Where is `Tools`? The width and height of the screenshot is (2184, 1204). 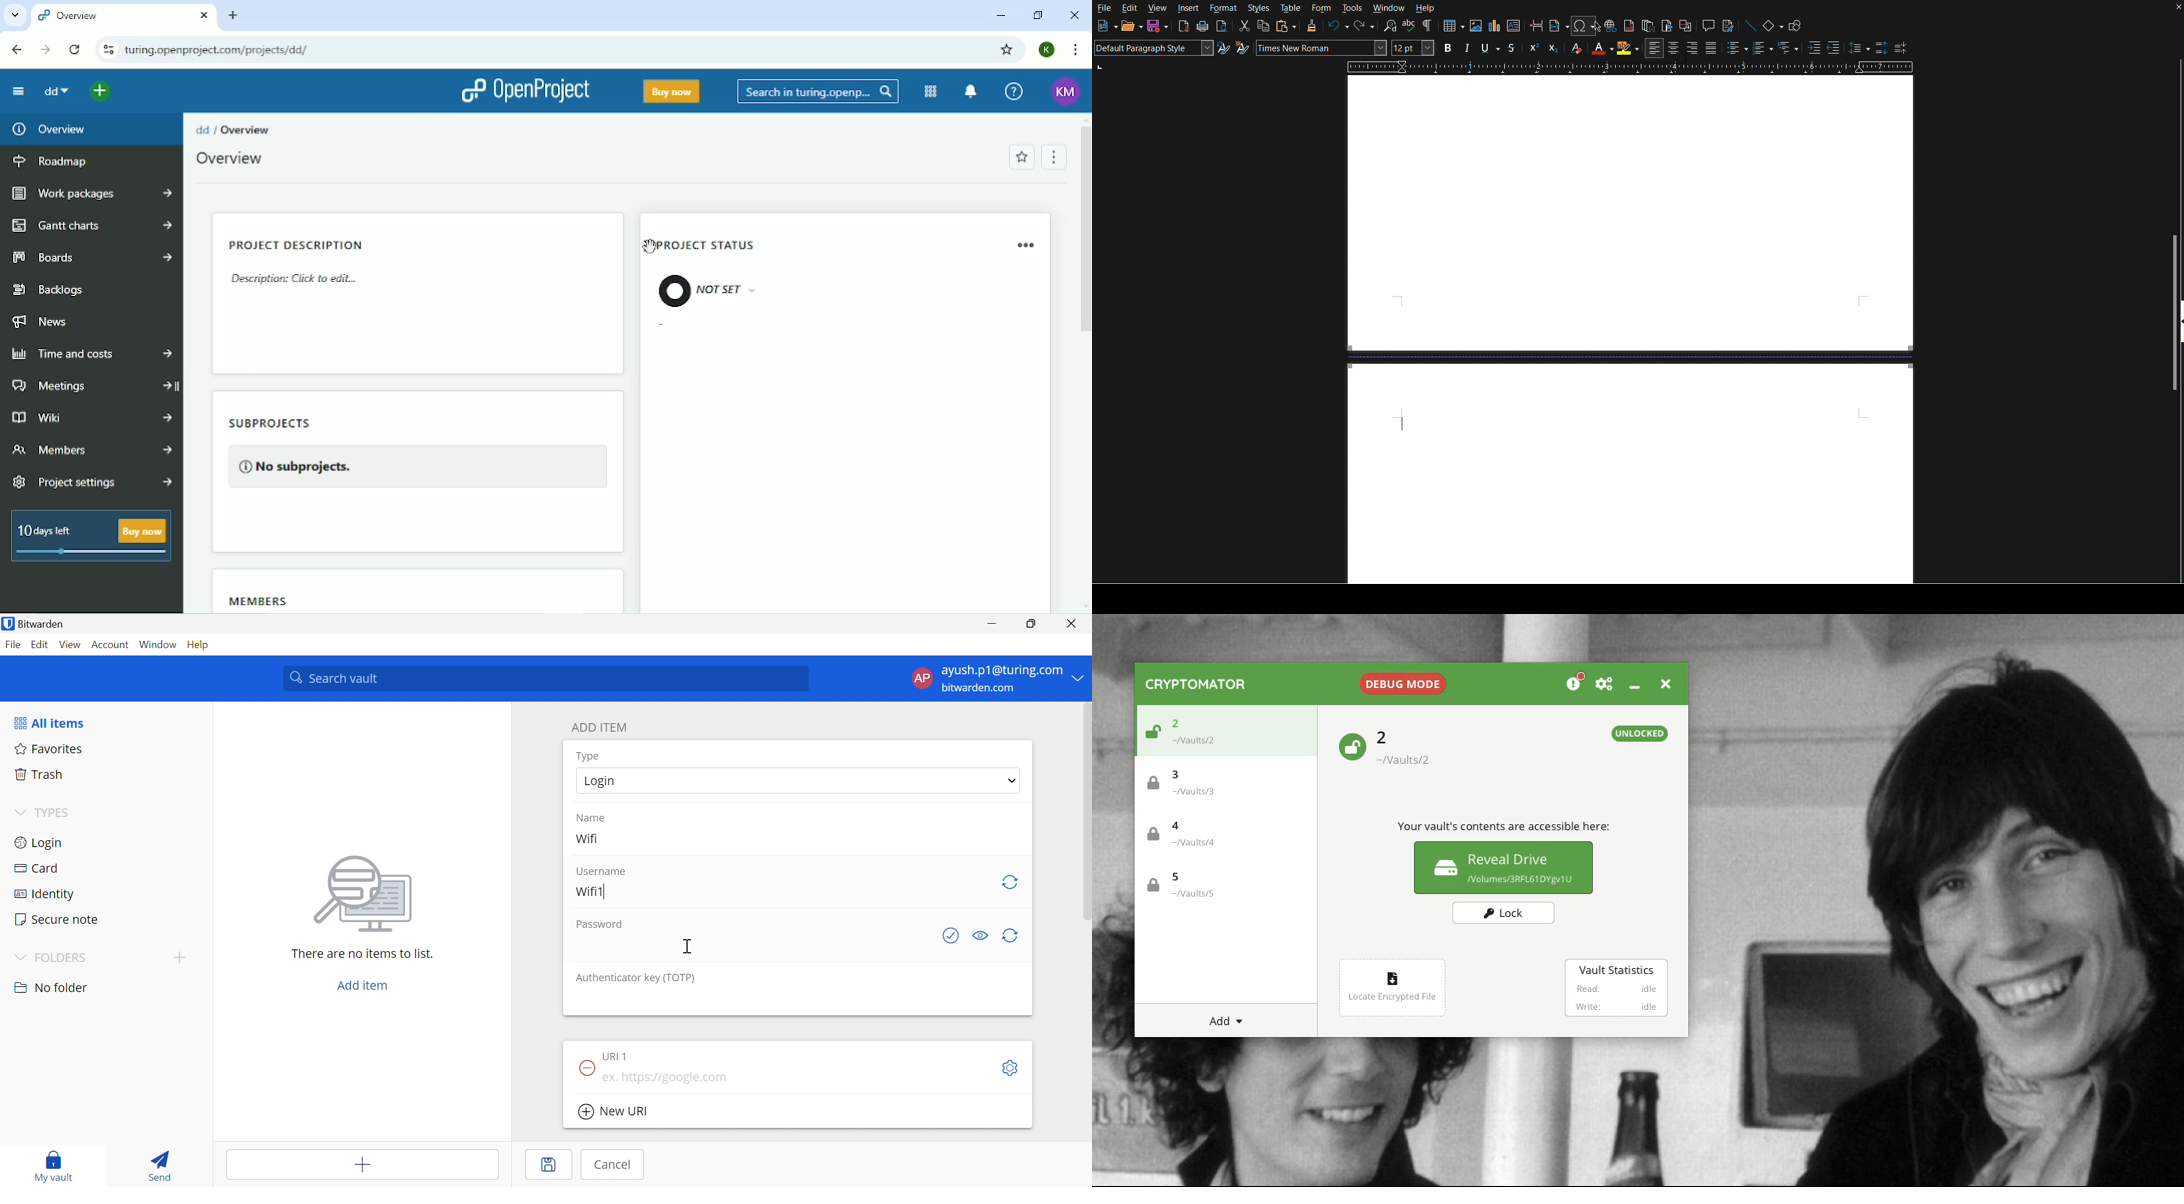 Tools is located at coordinates (1352, 8).